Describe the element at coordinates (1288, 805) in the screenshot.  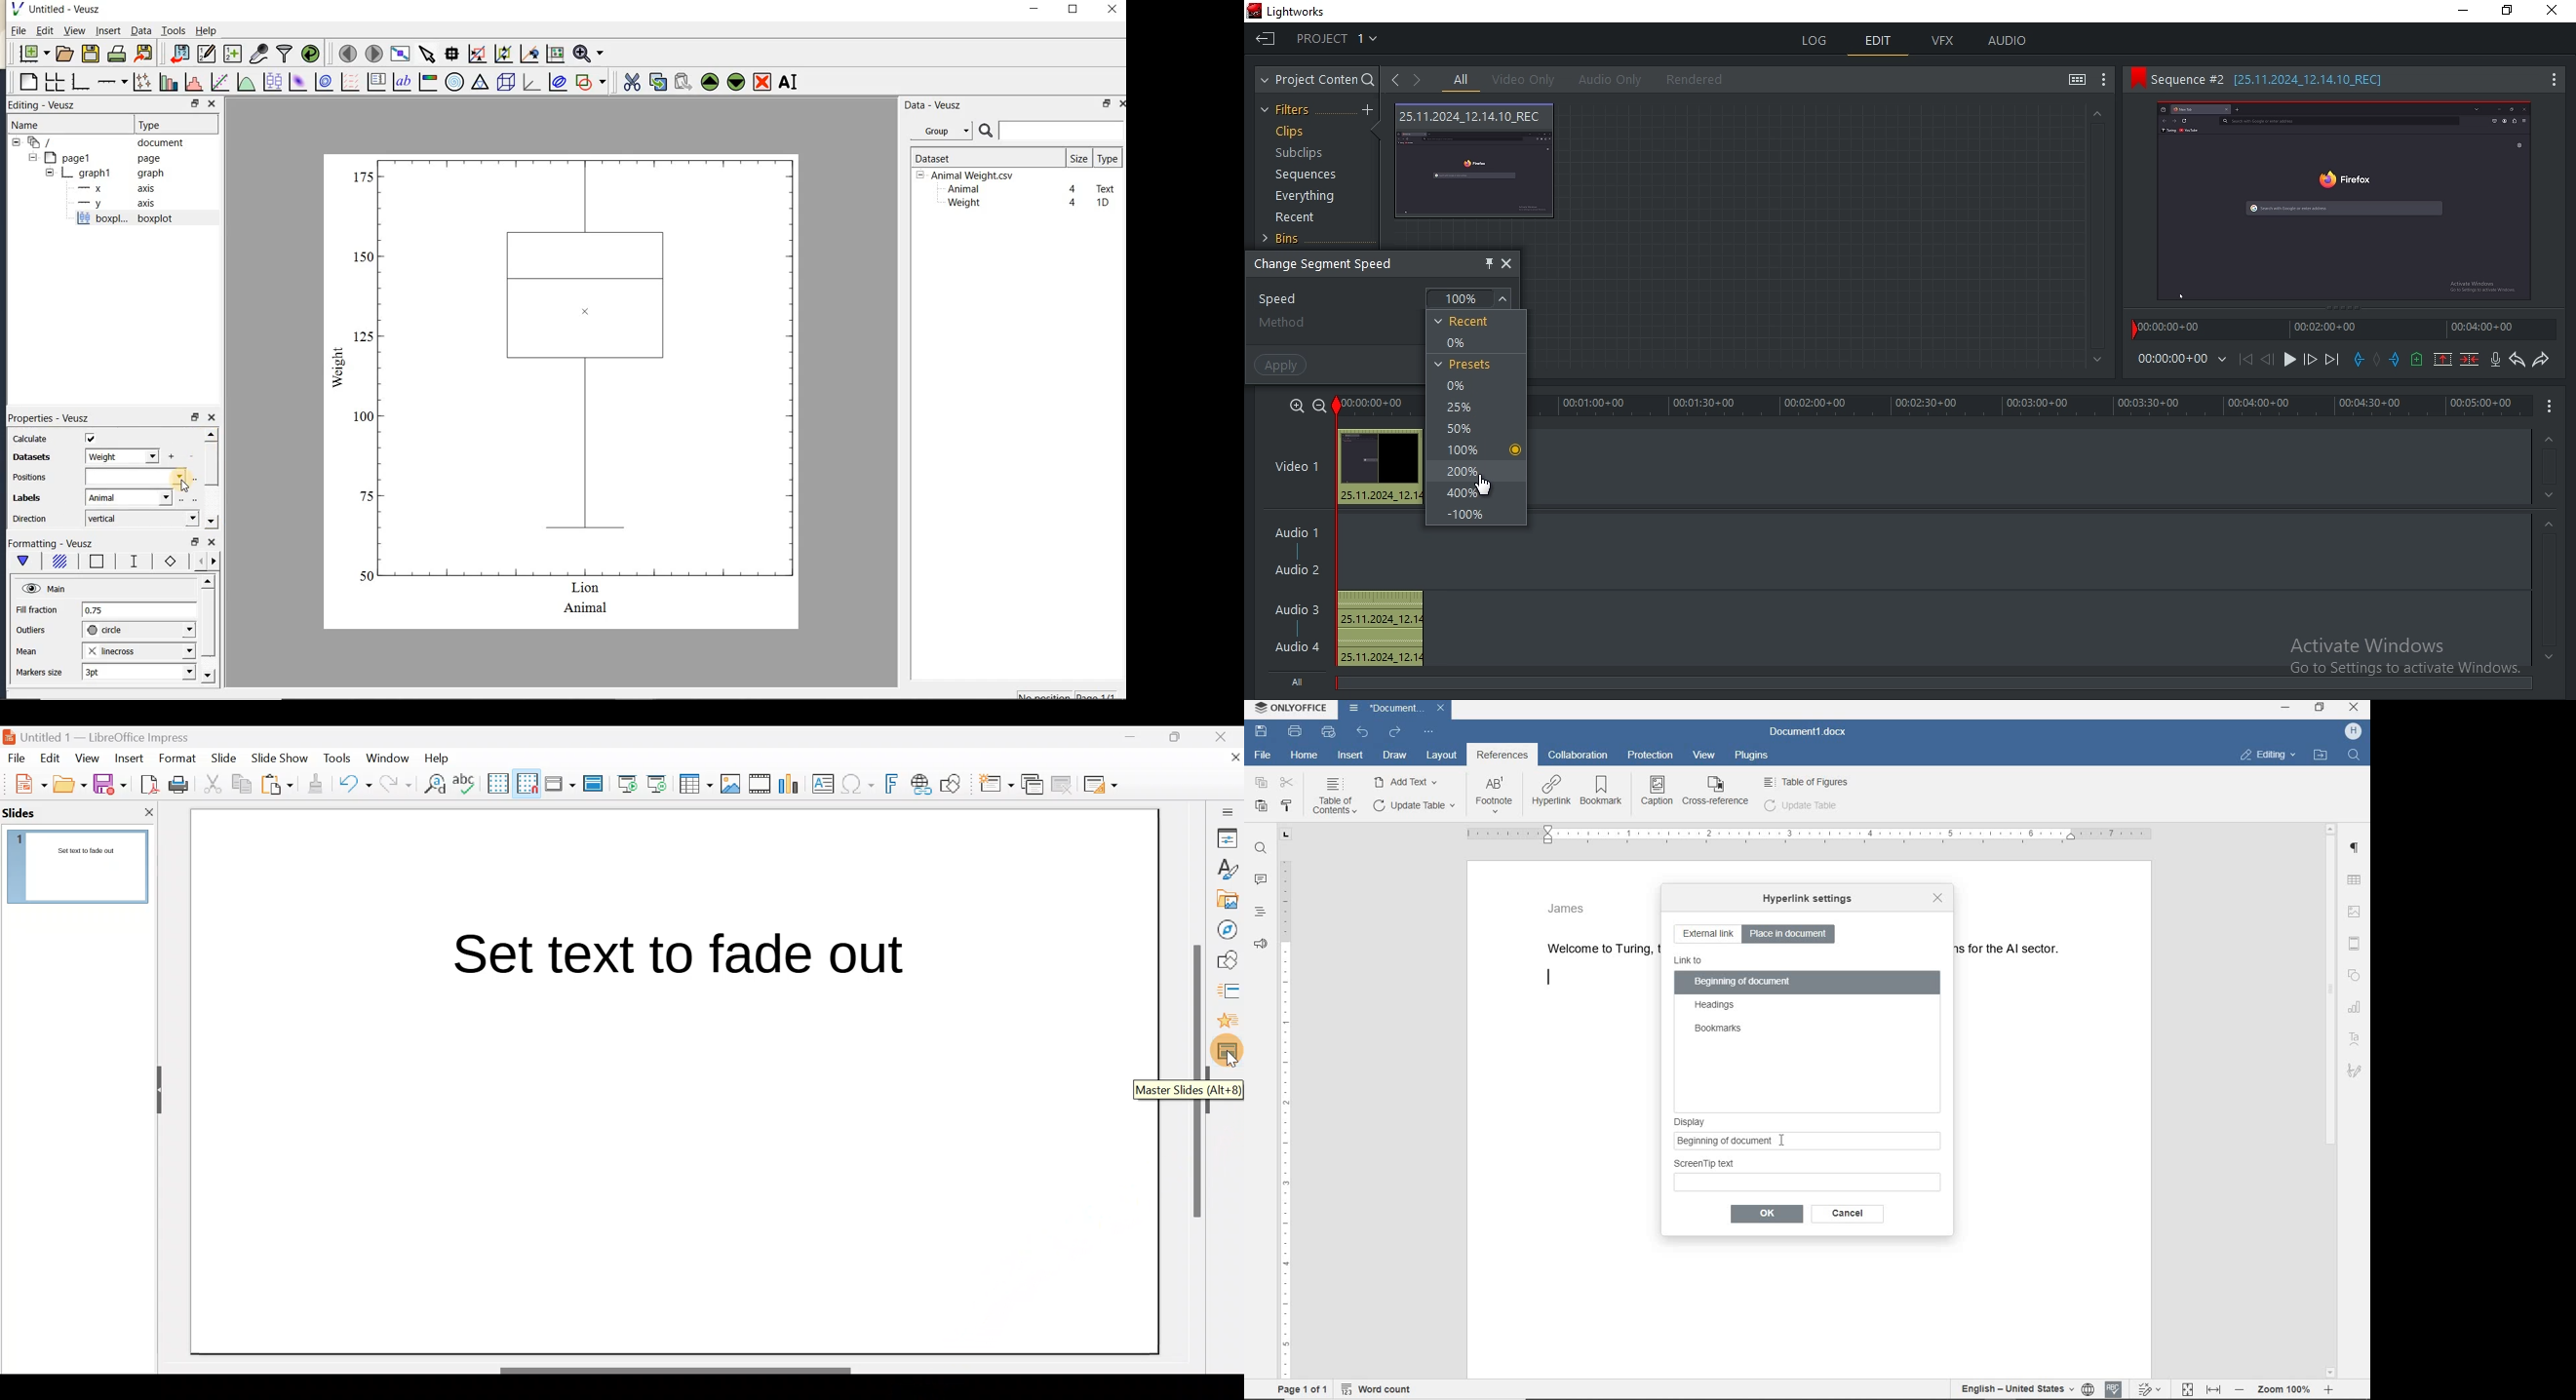
I see `copy style` at that location.